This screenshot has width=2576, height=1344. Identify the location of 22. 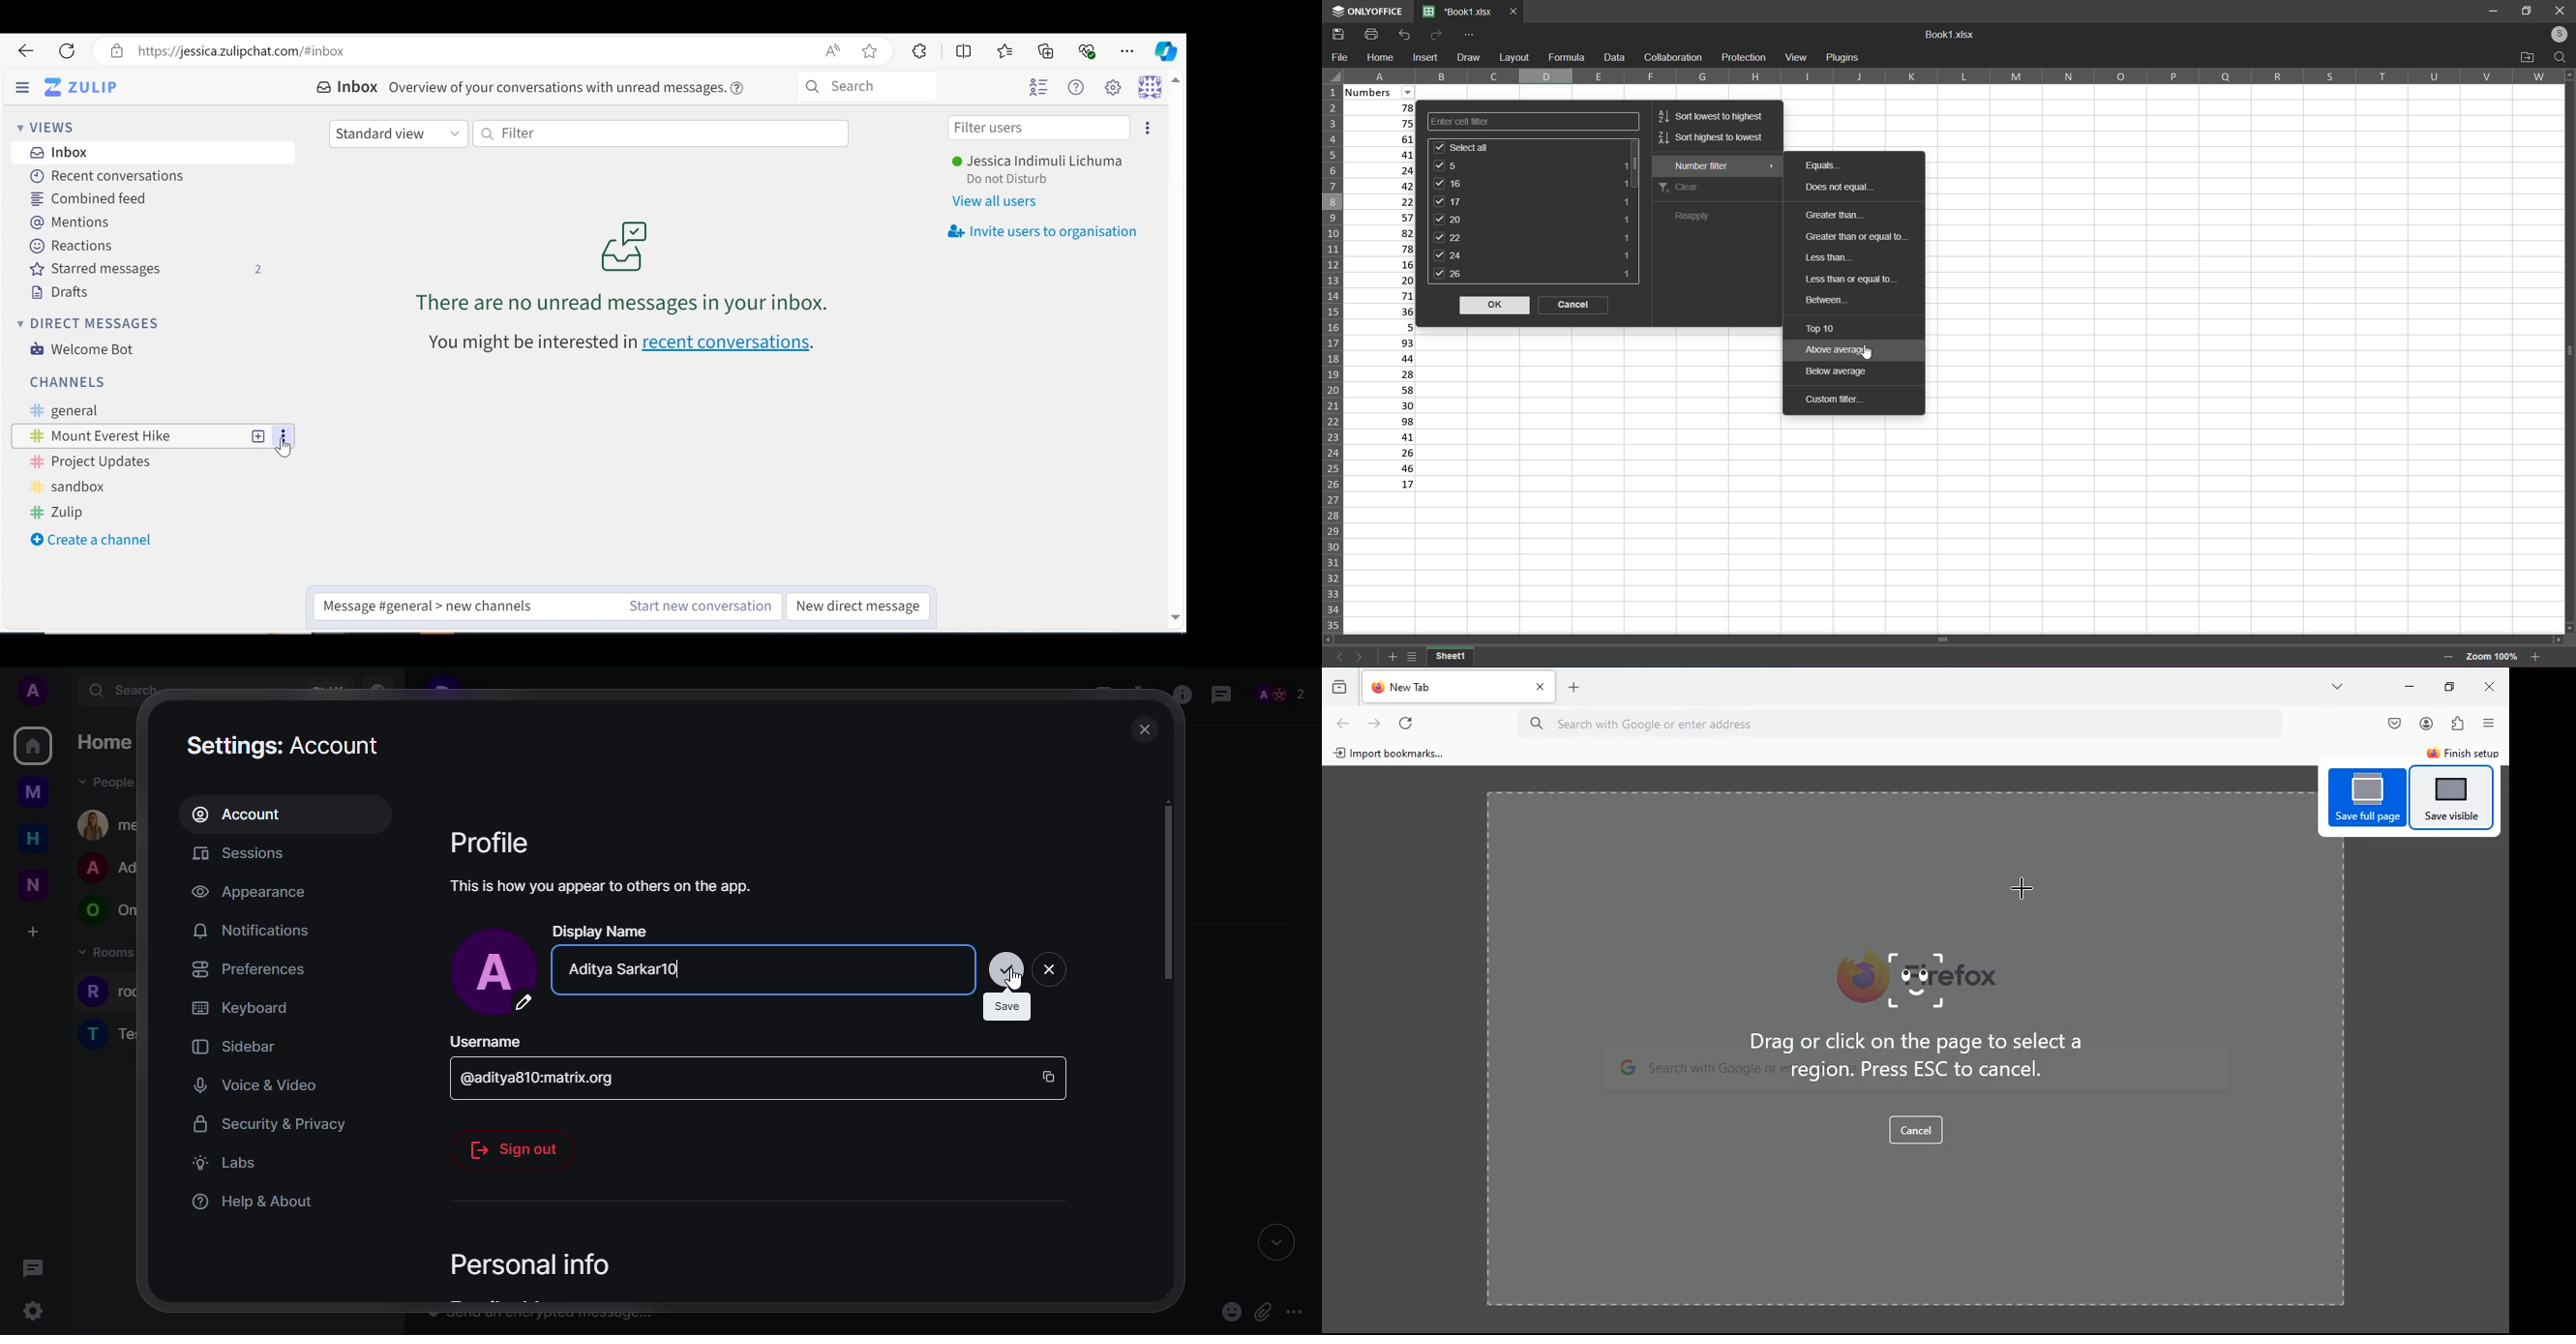
(1383, 201).